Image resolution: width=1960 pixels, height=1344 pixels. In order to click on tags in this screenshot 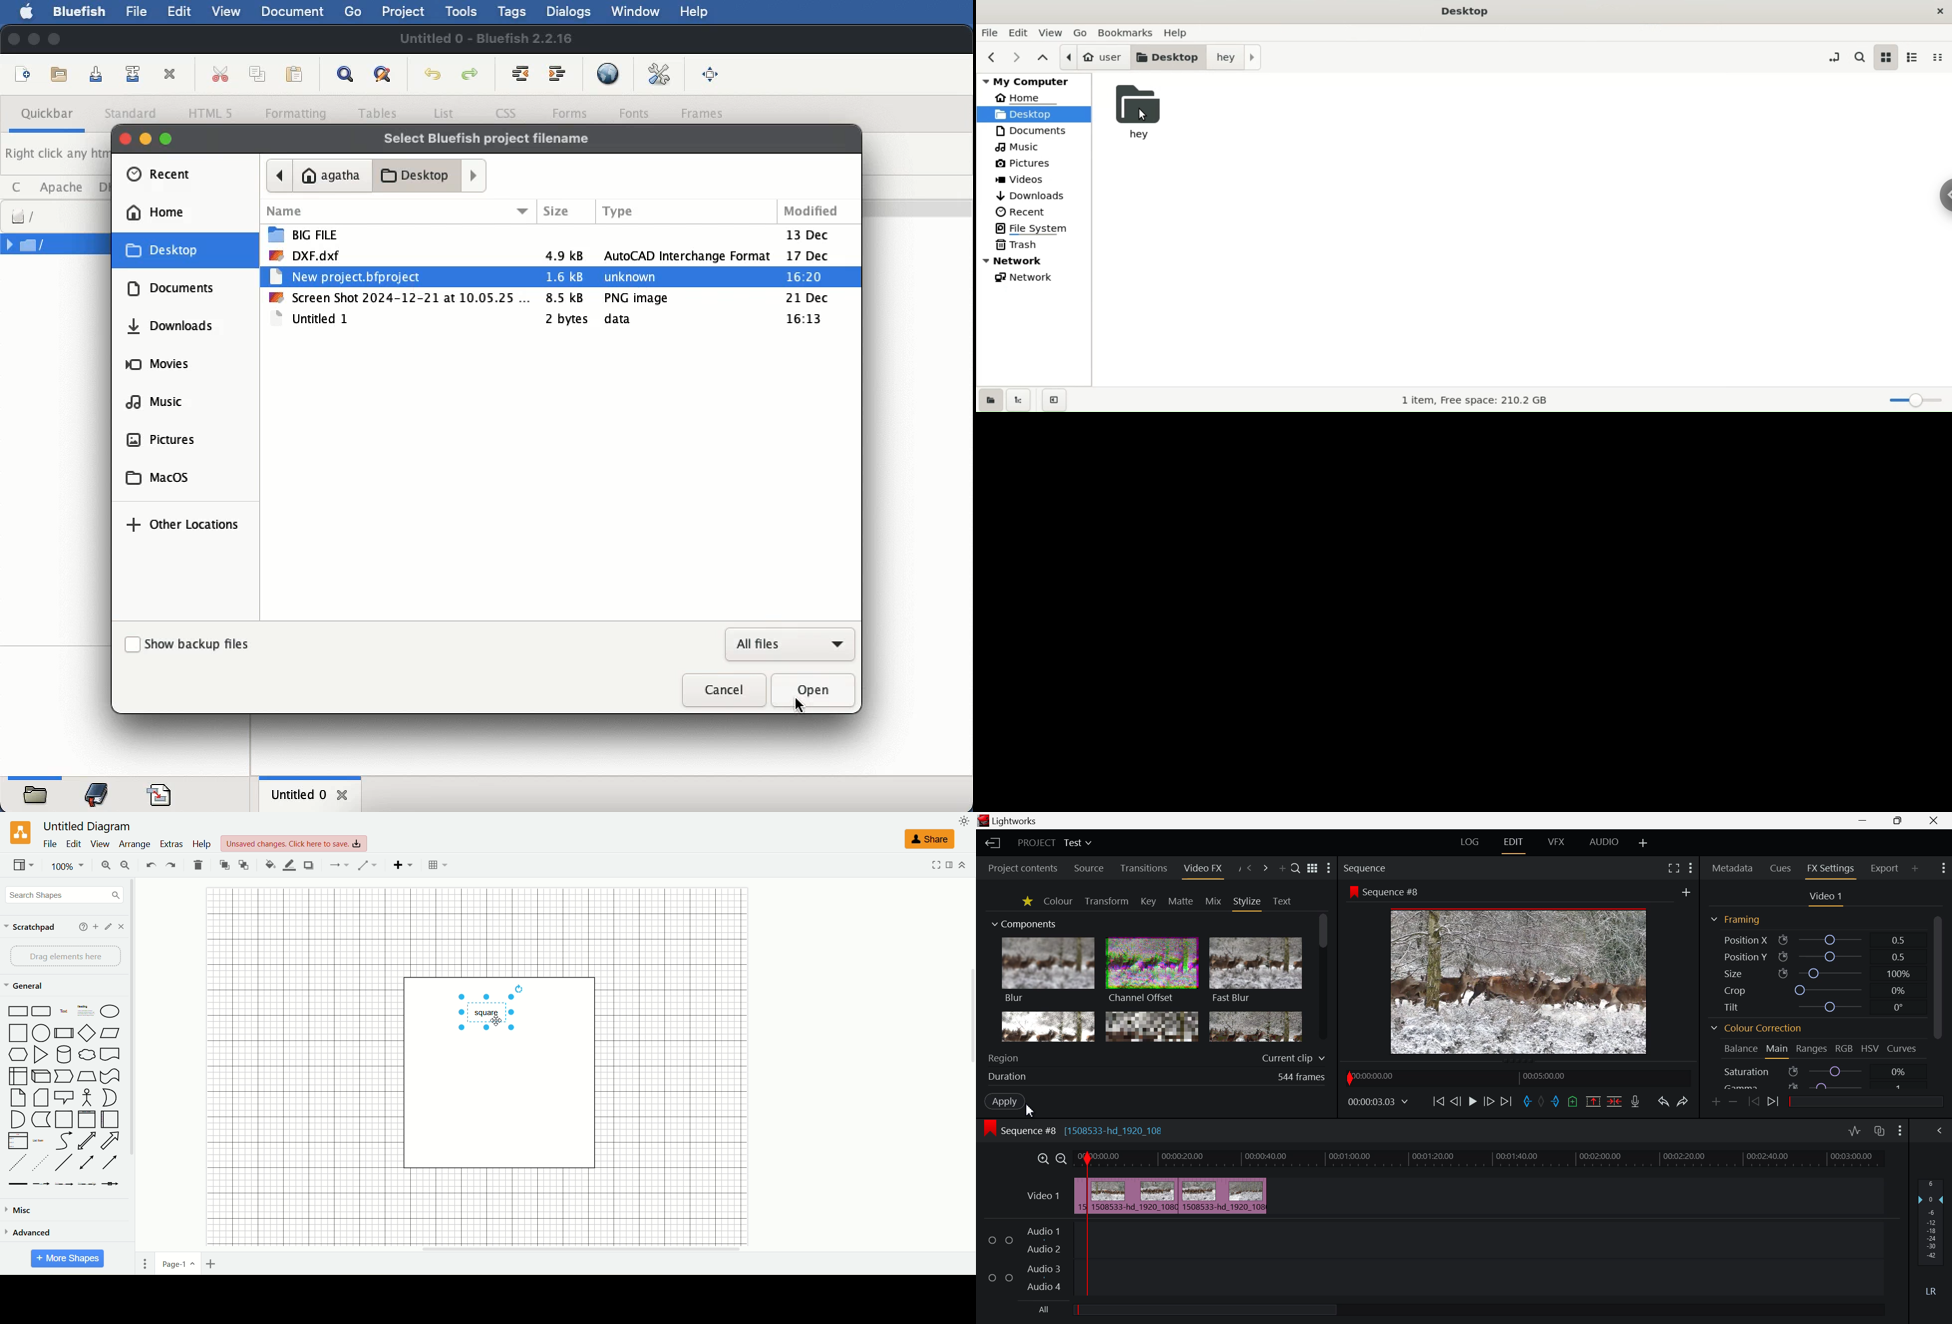, I will do `click(516, 11)`.